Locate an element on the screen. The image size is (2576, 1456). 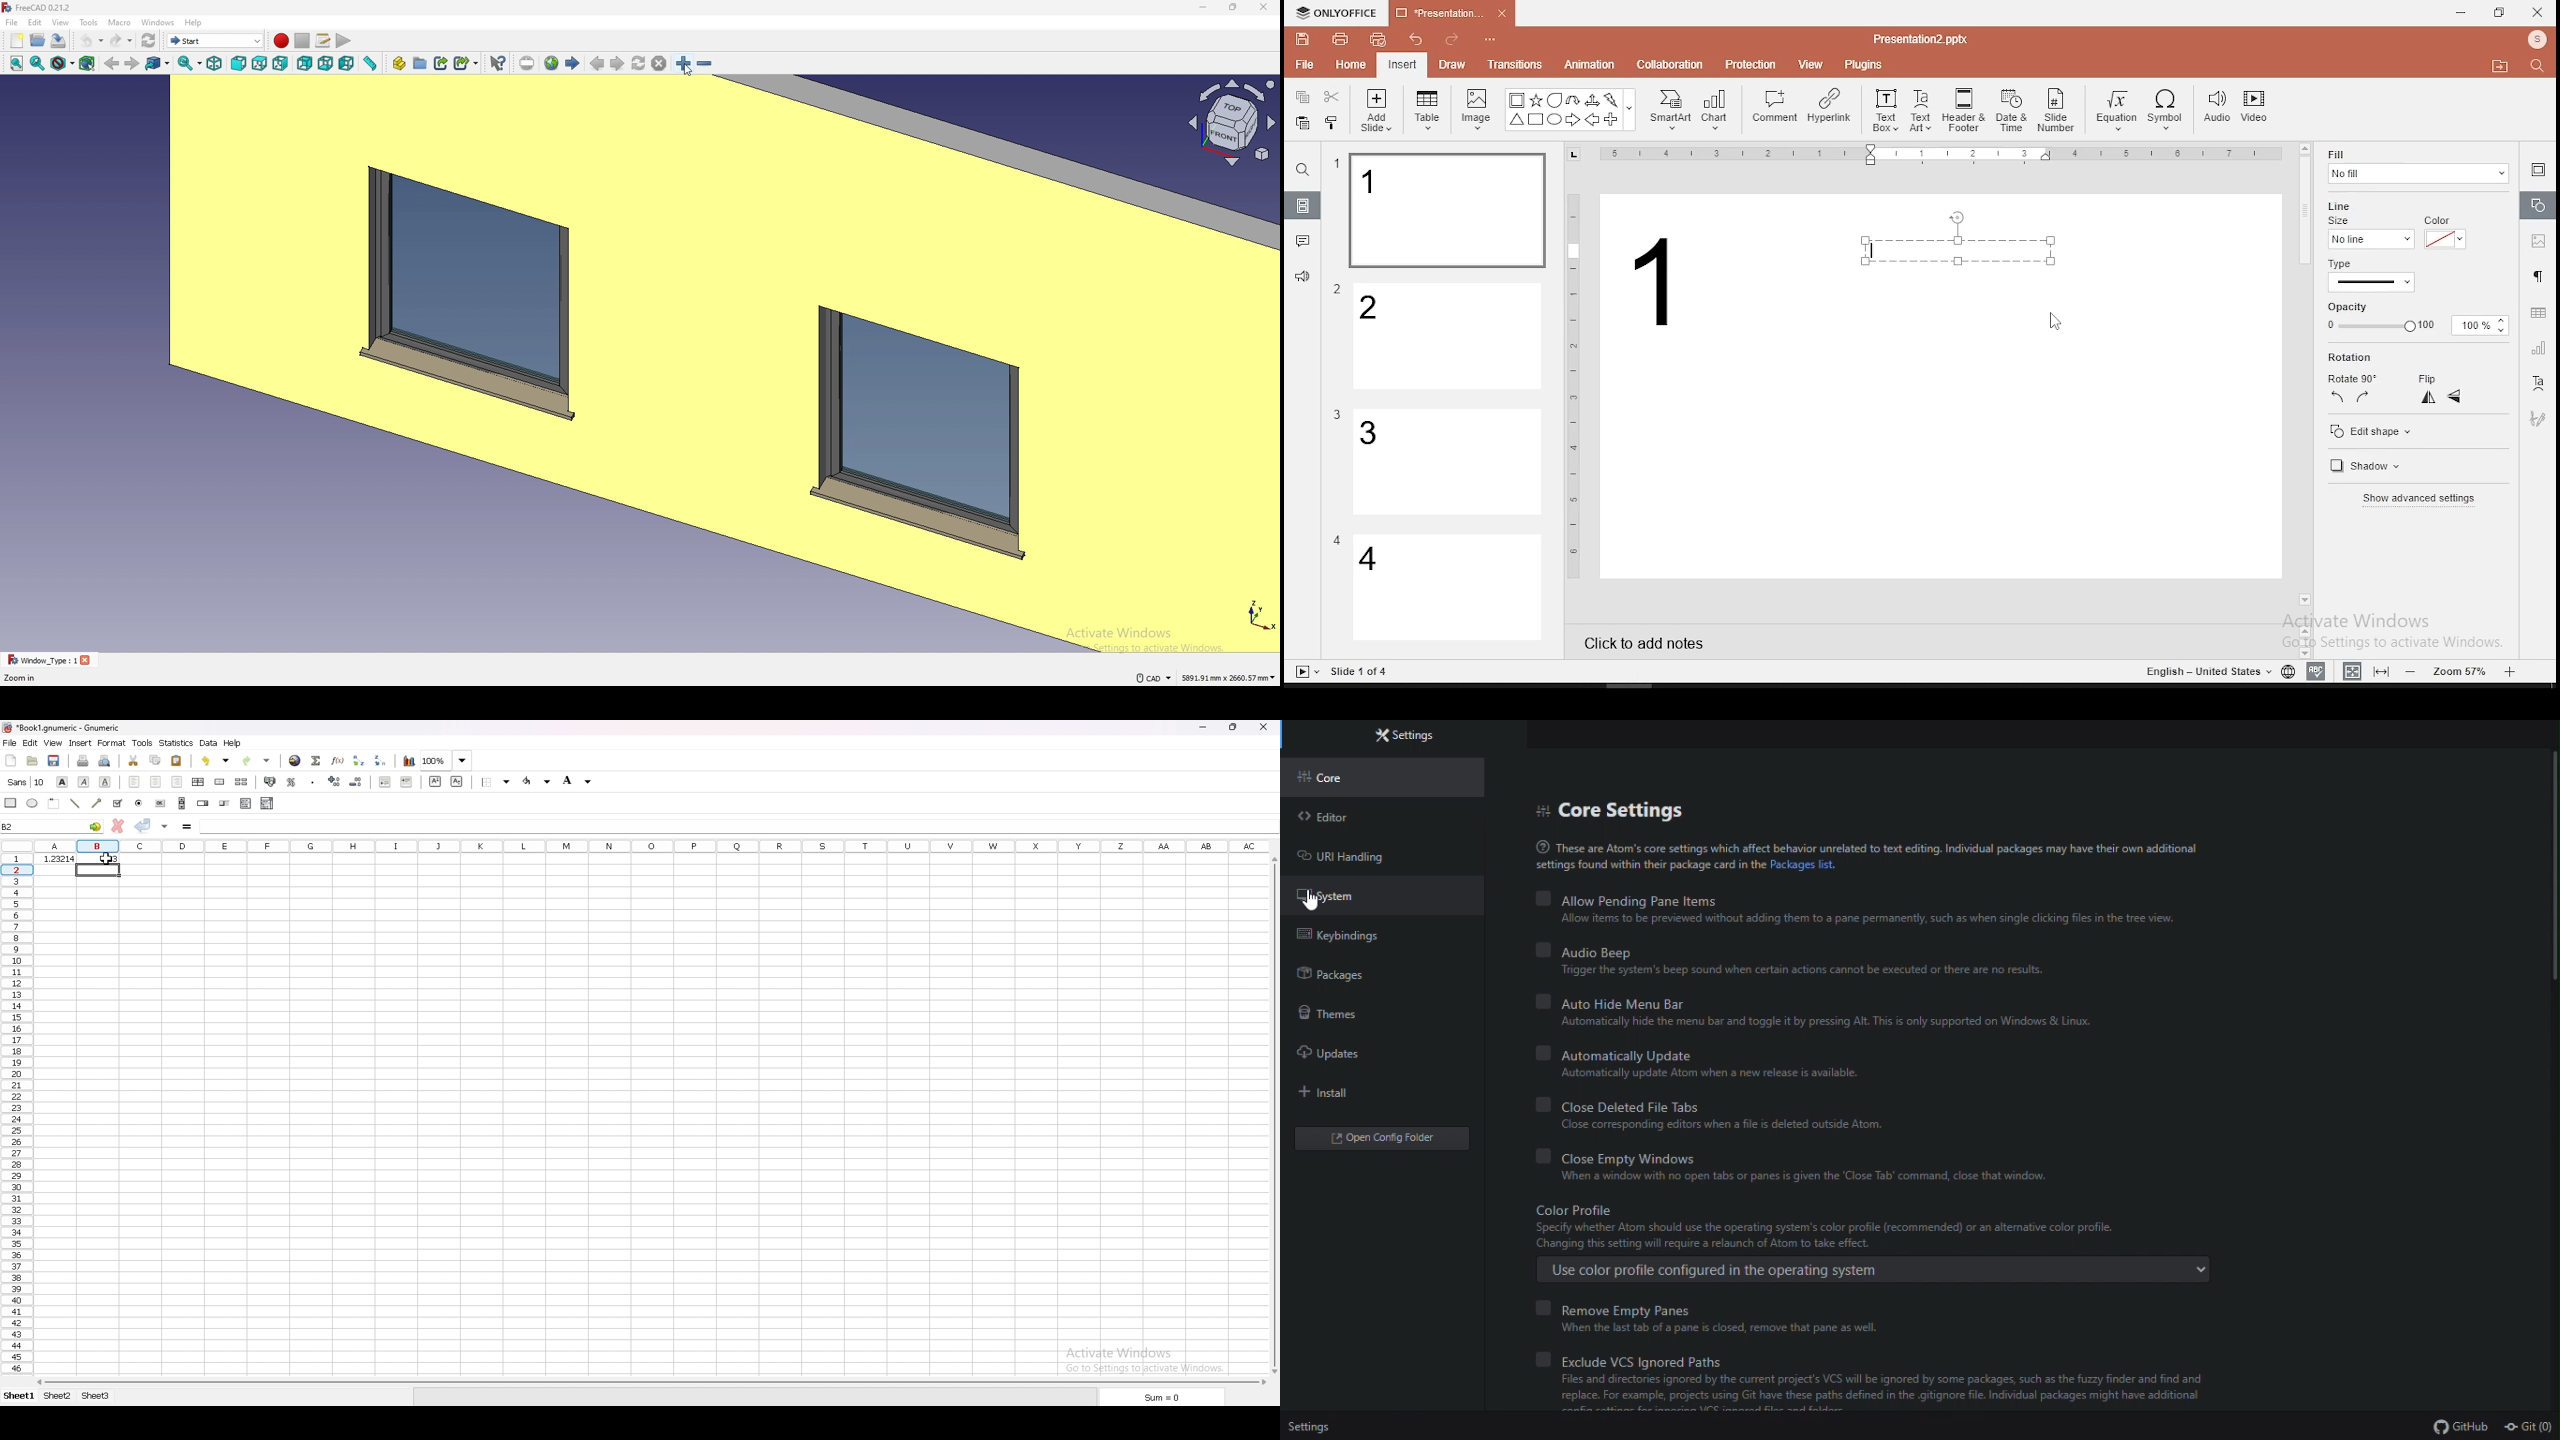
icon is located at coordinates (1340, 13).